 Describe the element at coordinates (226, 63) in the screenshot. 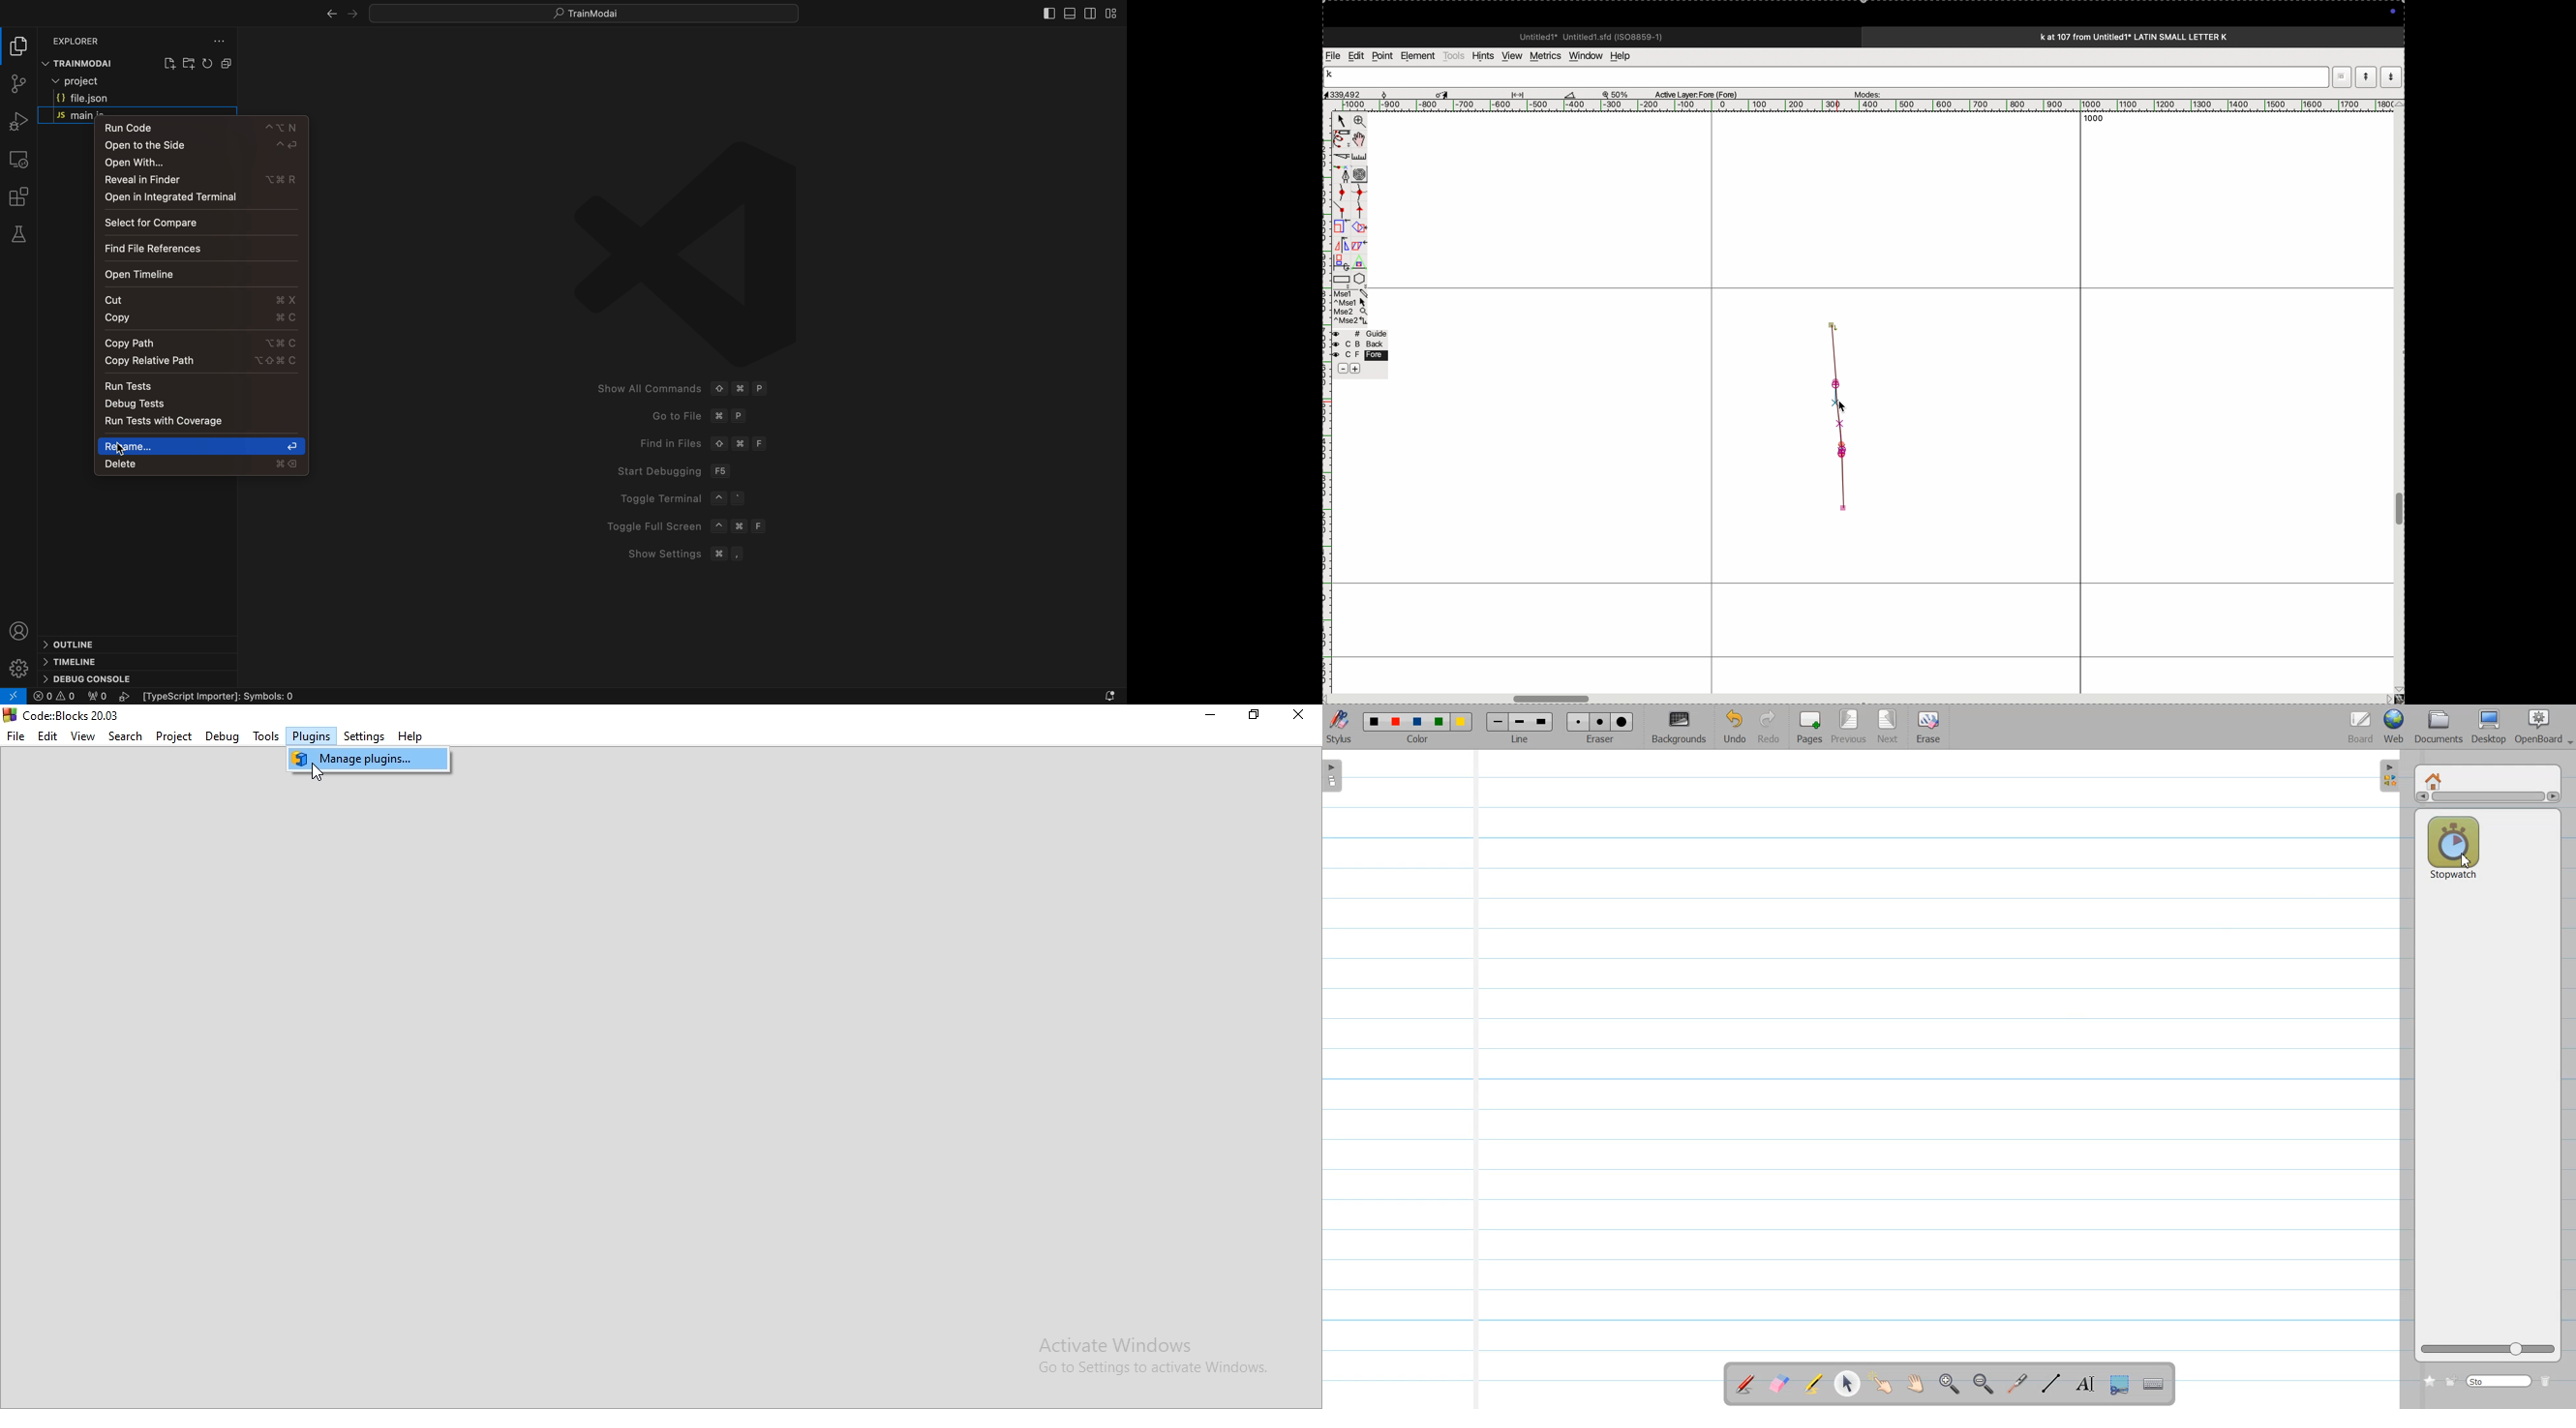

I see `` at that location.